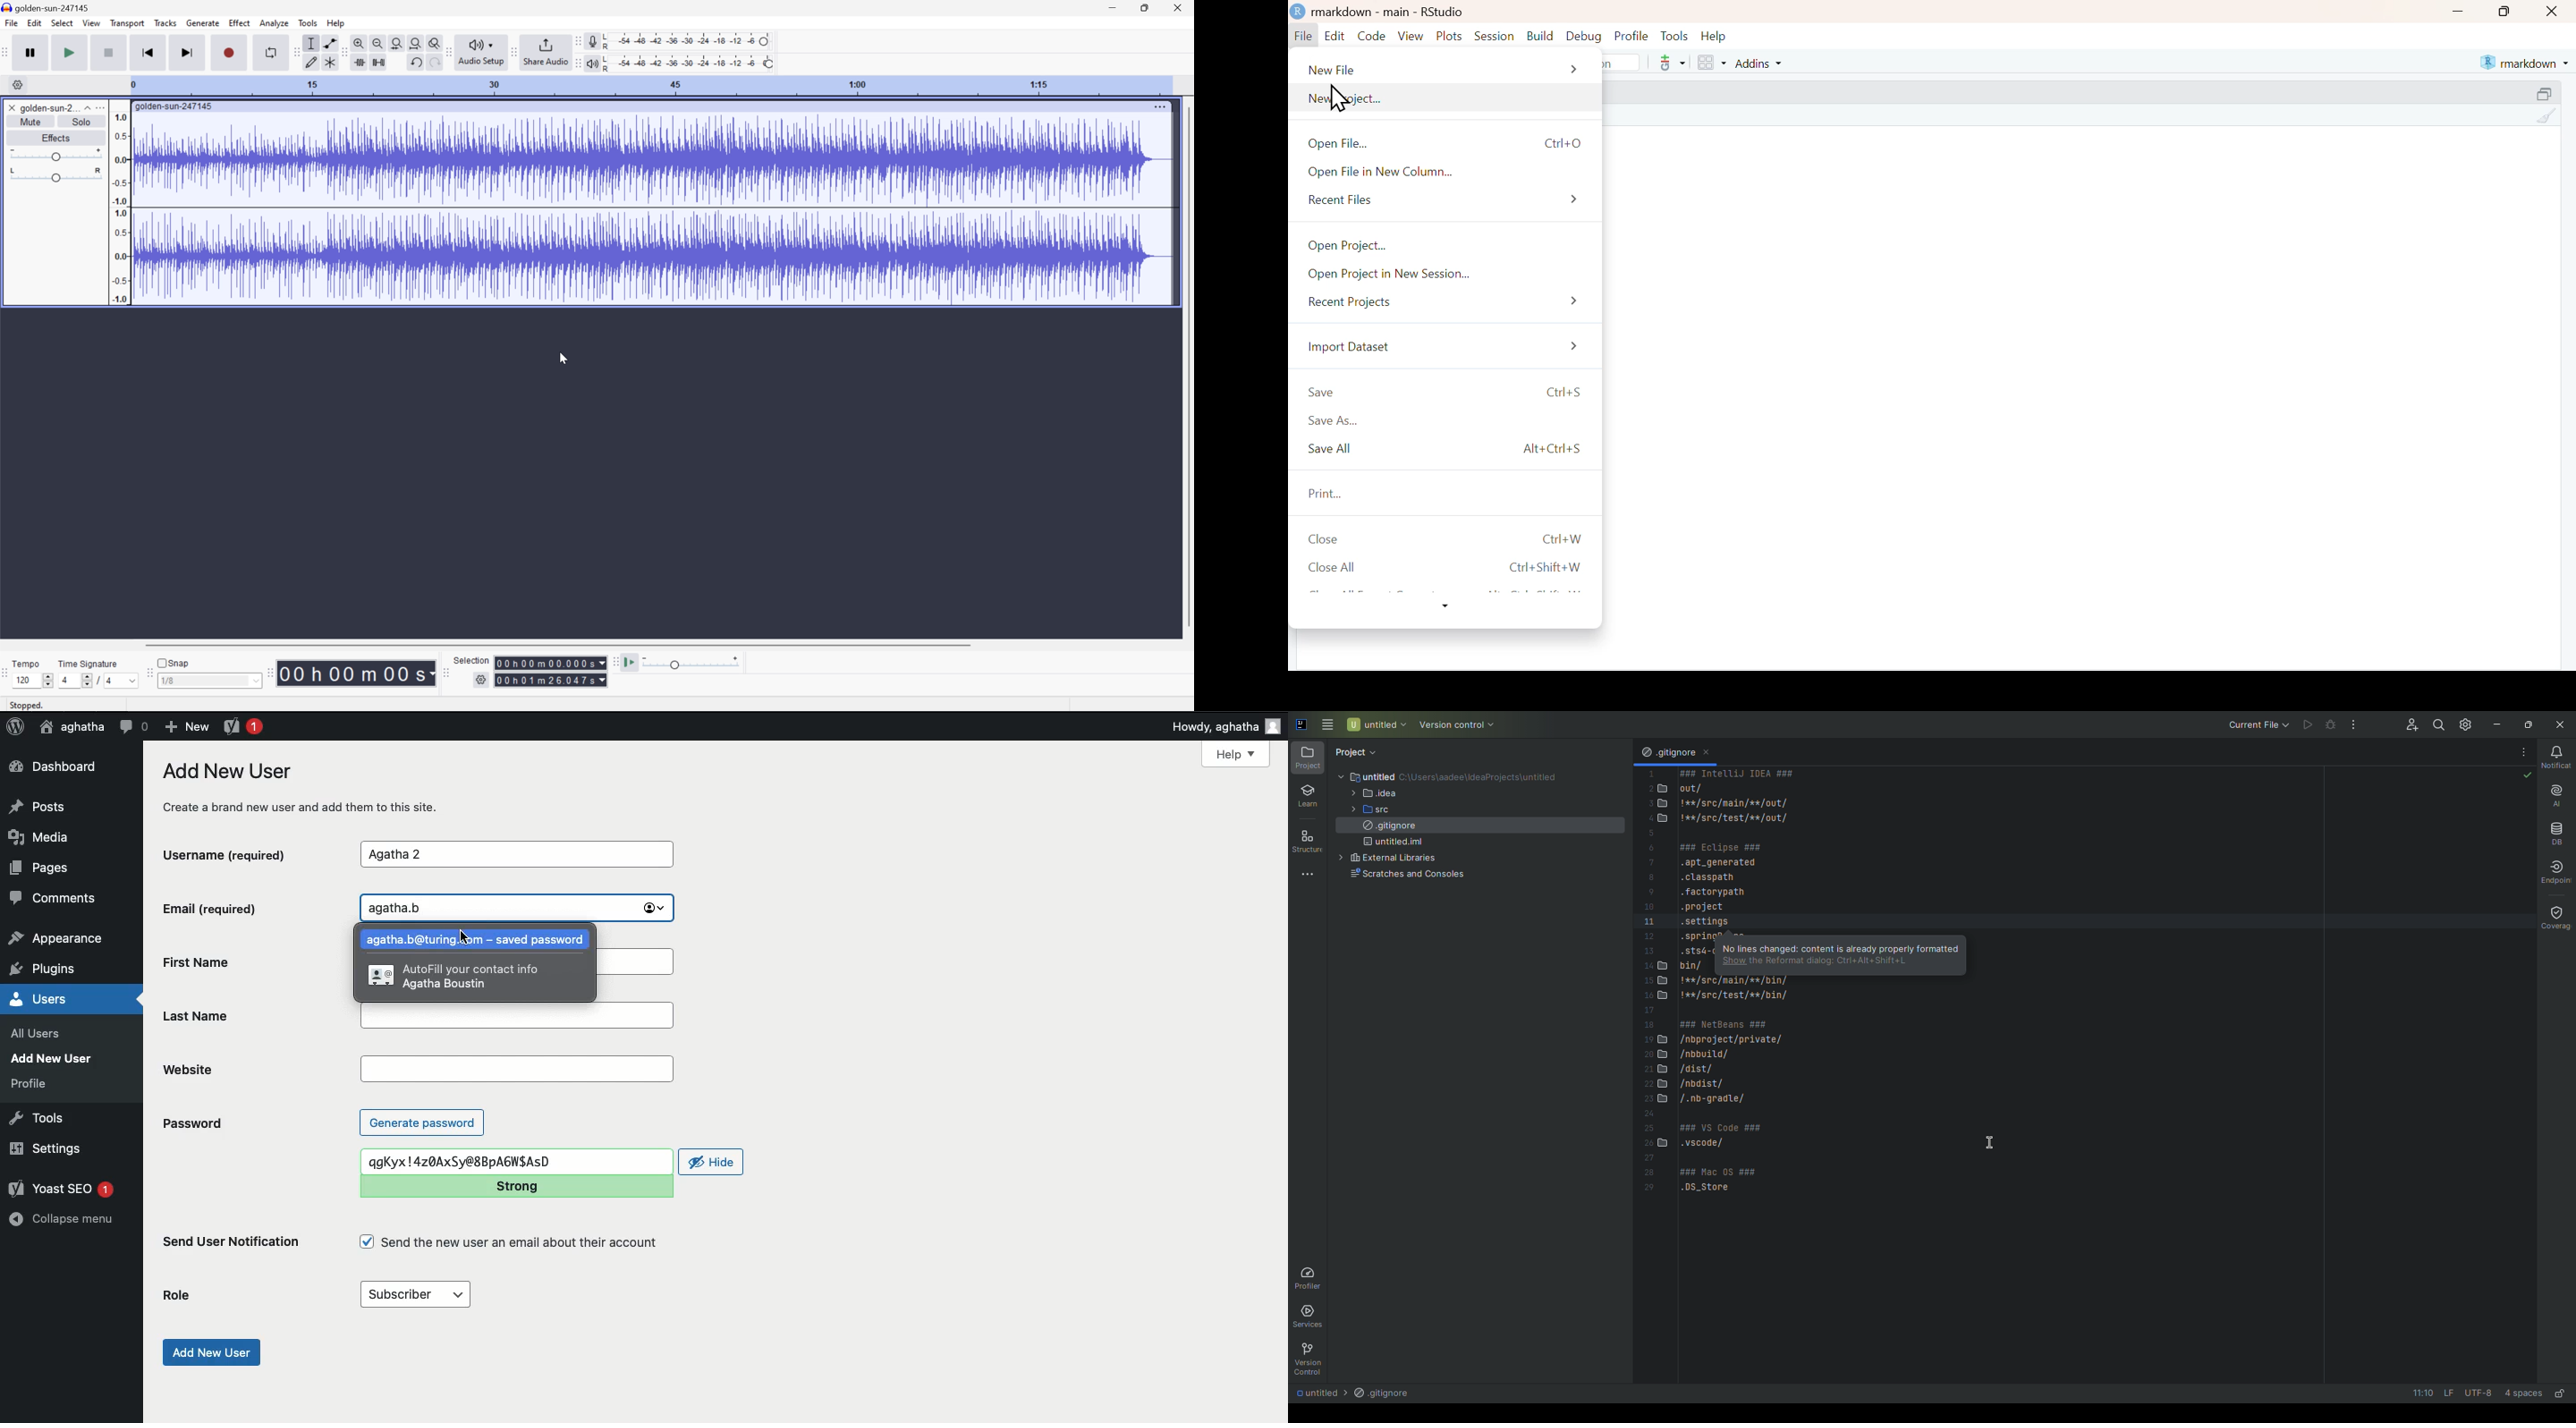  I want to click on View, so click(92, 23).